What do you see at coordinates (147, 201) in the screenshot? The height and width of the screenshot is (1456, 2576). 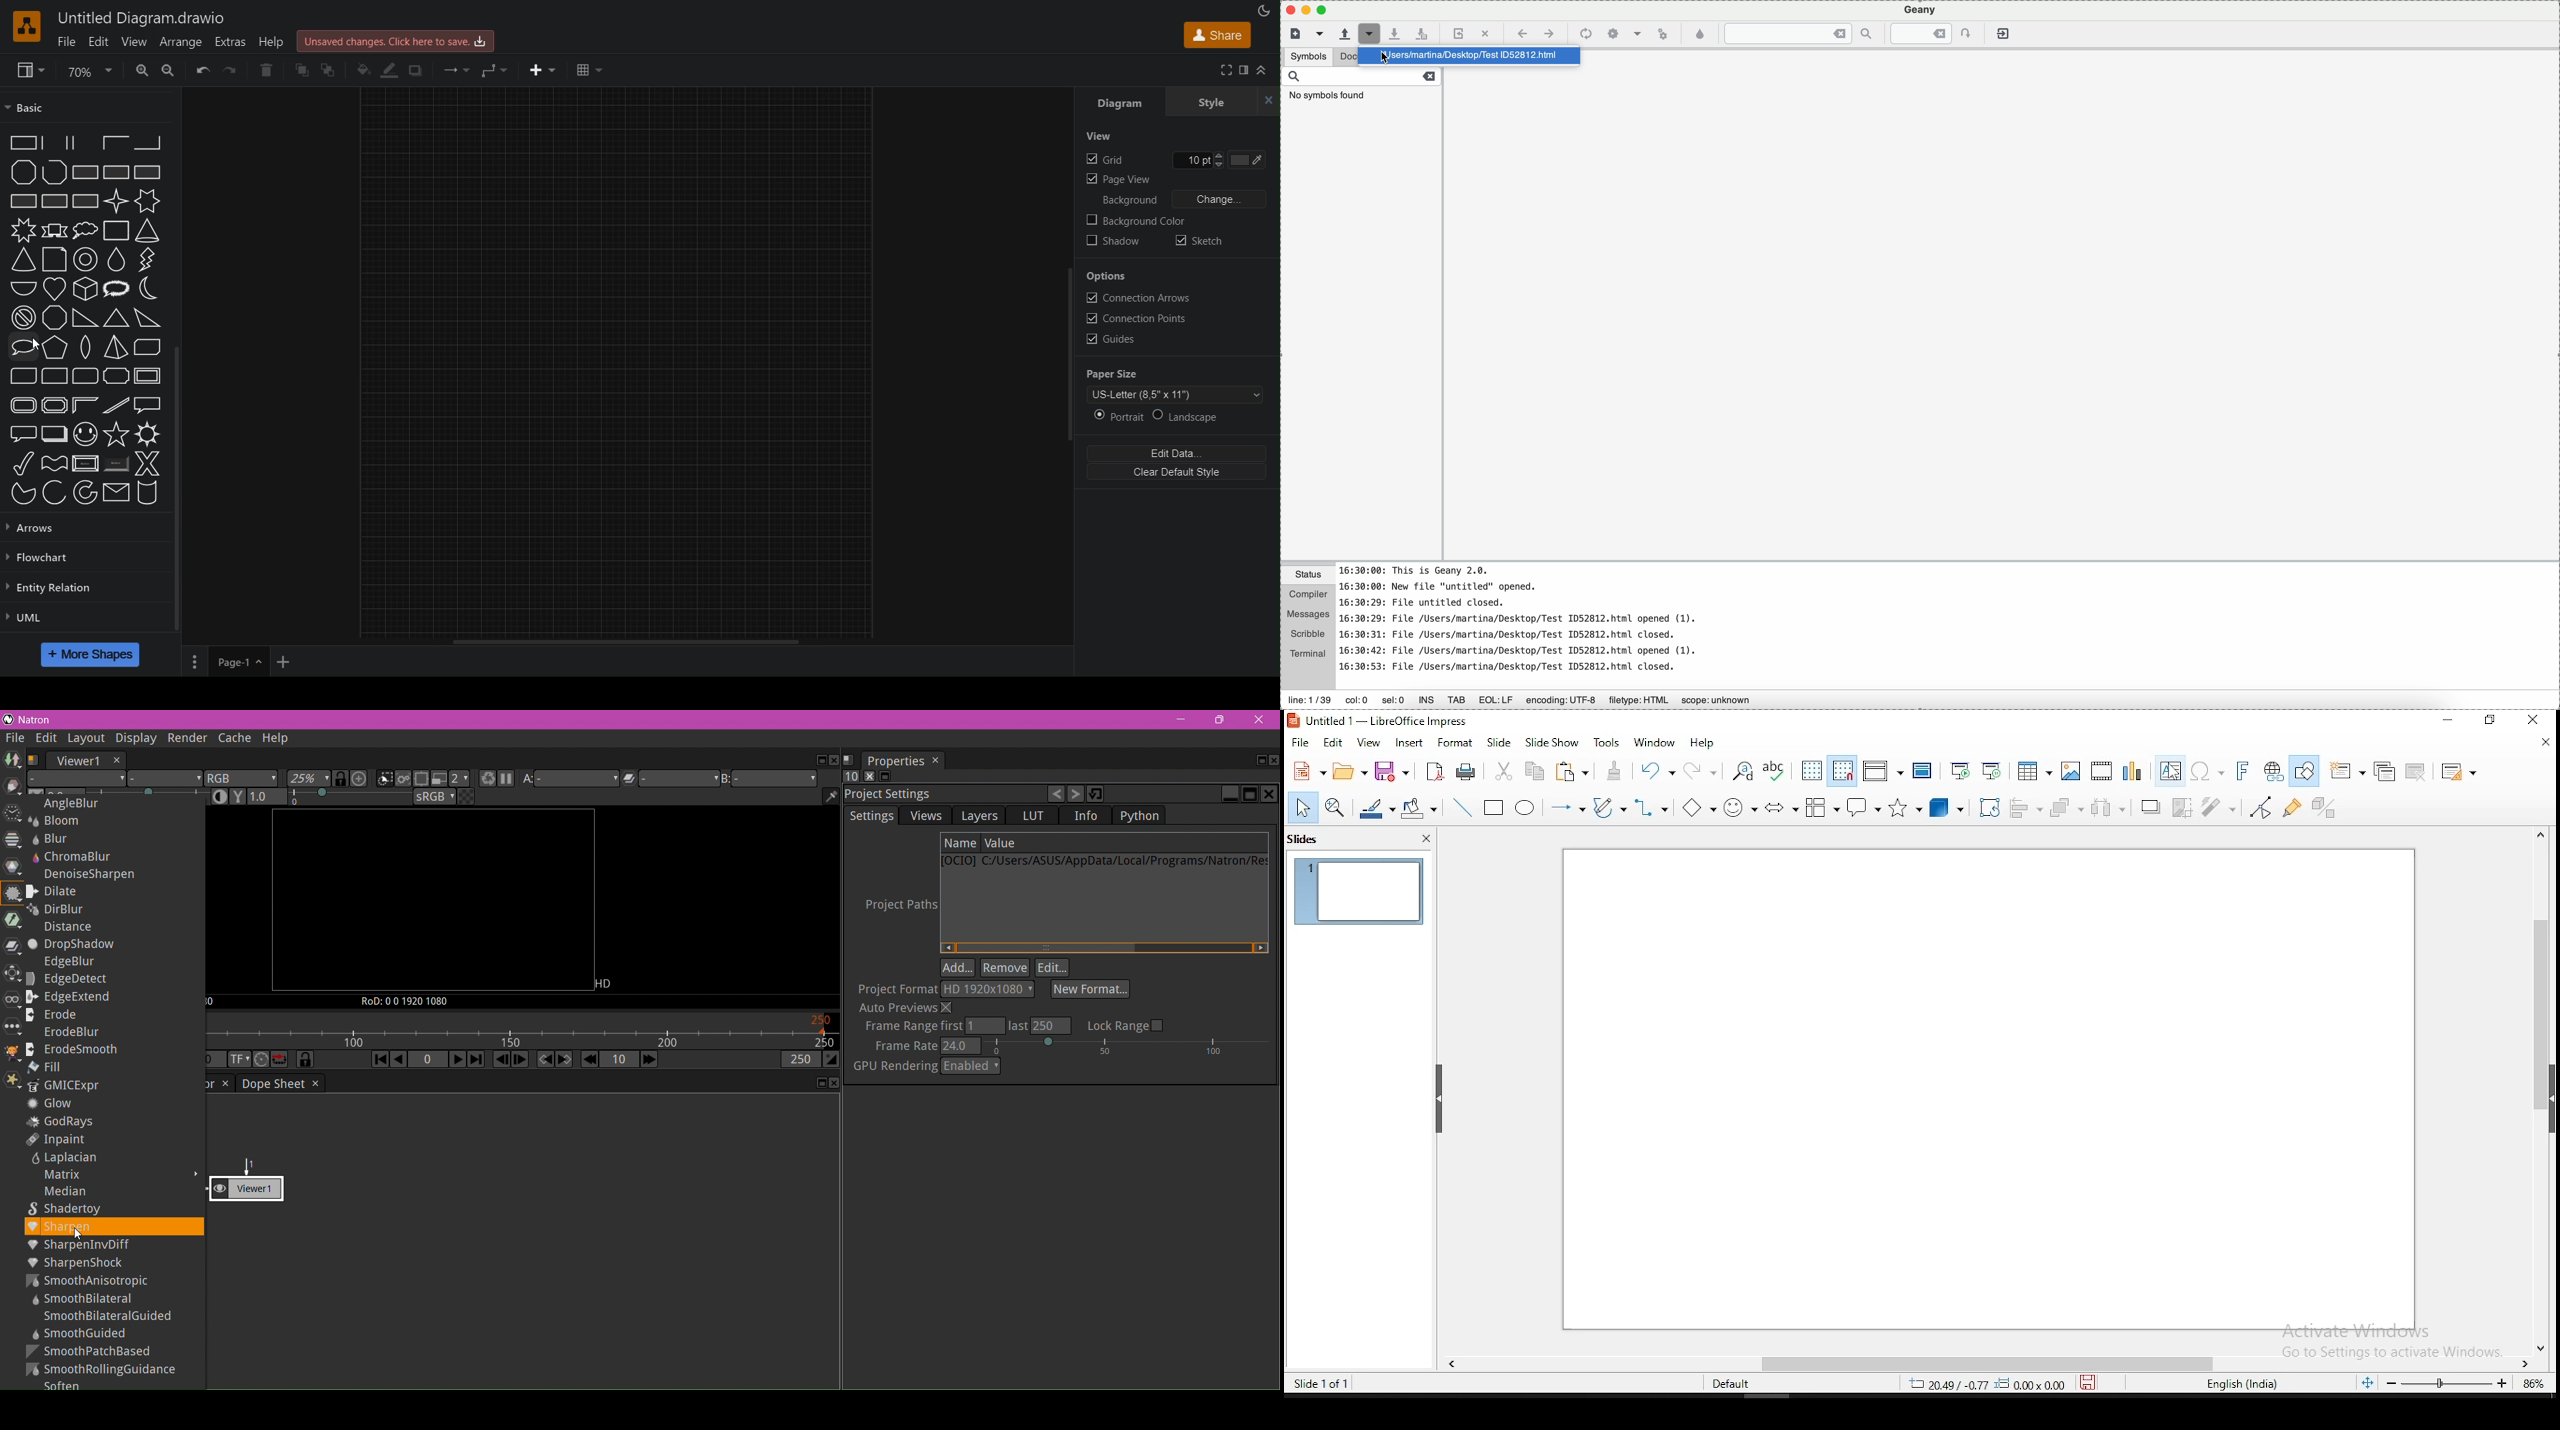 I see `6 Point Star` at bounding box center [147, 201].